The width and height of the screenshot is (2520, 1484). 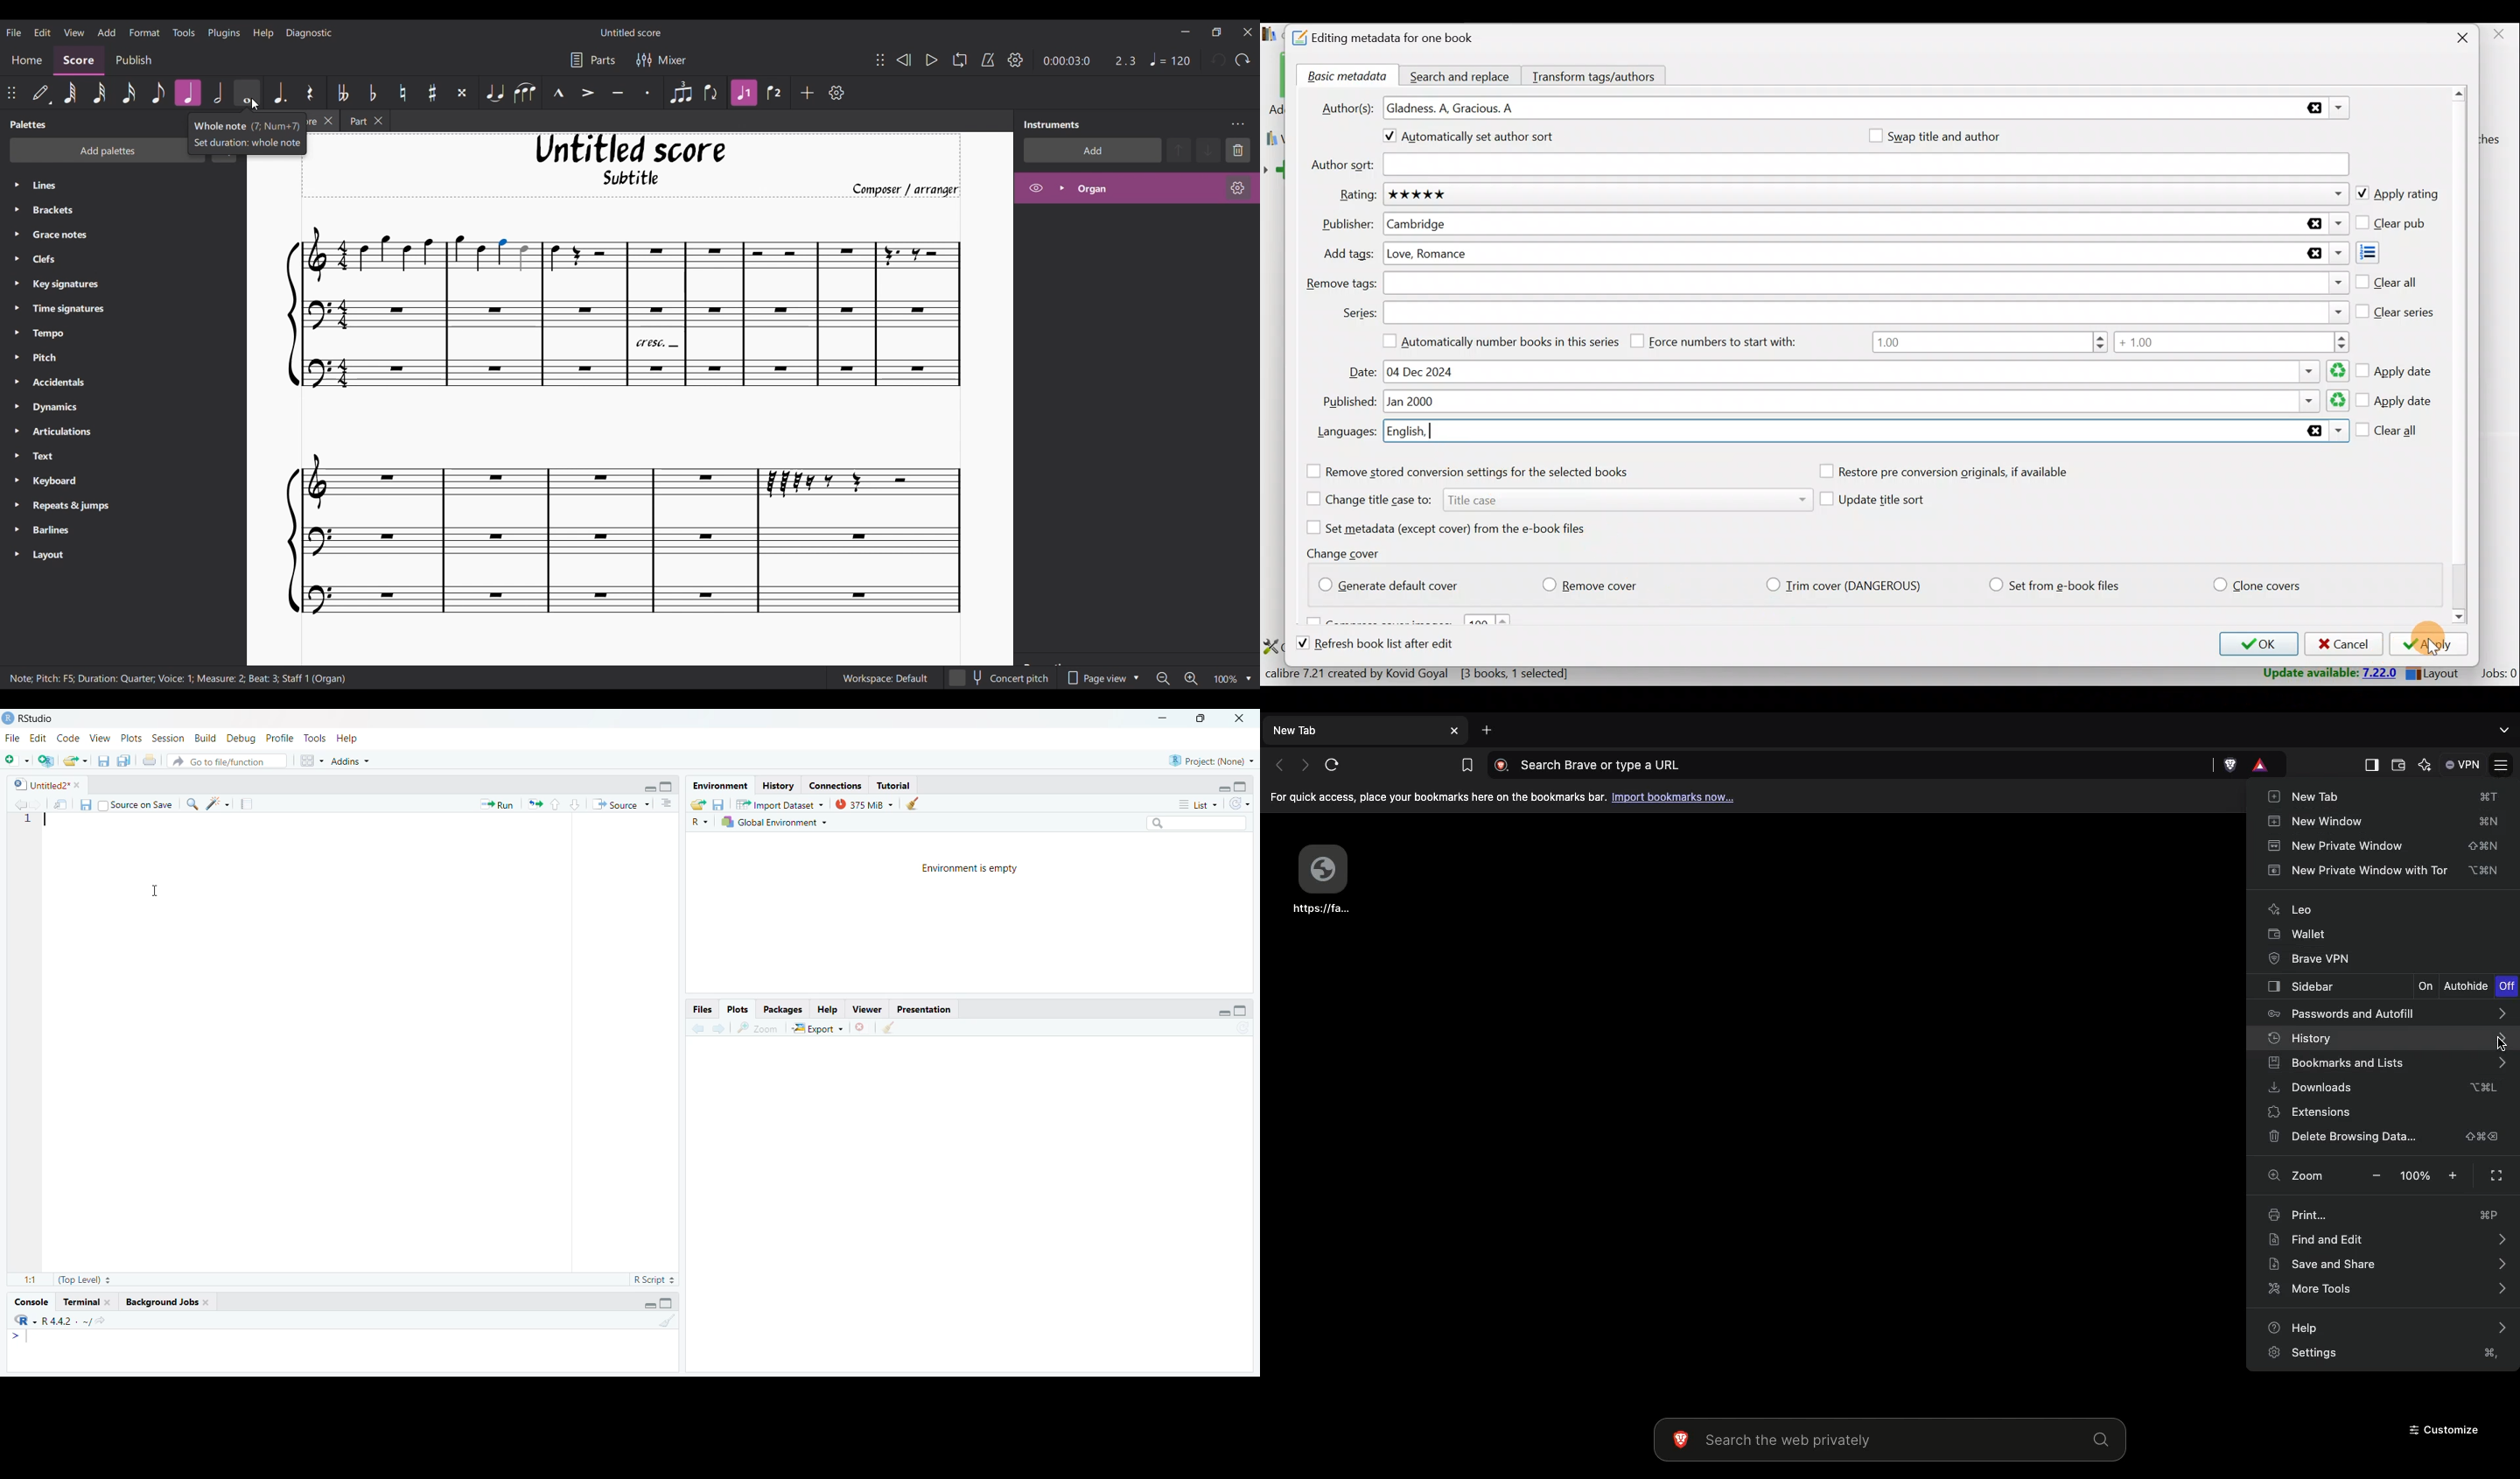 I want to click on Basic metadata, so click(x=1343, y=77).